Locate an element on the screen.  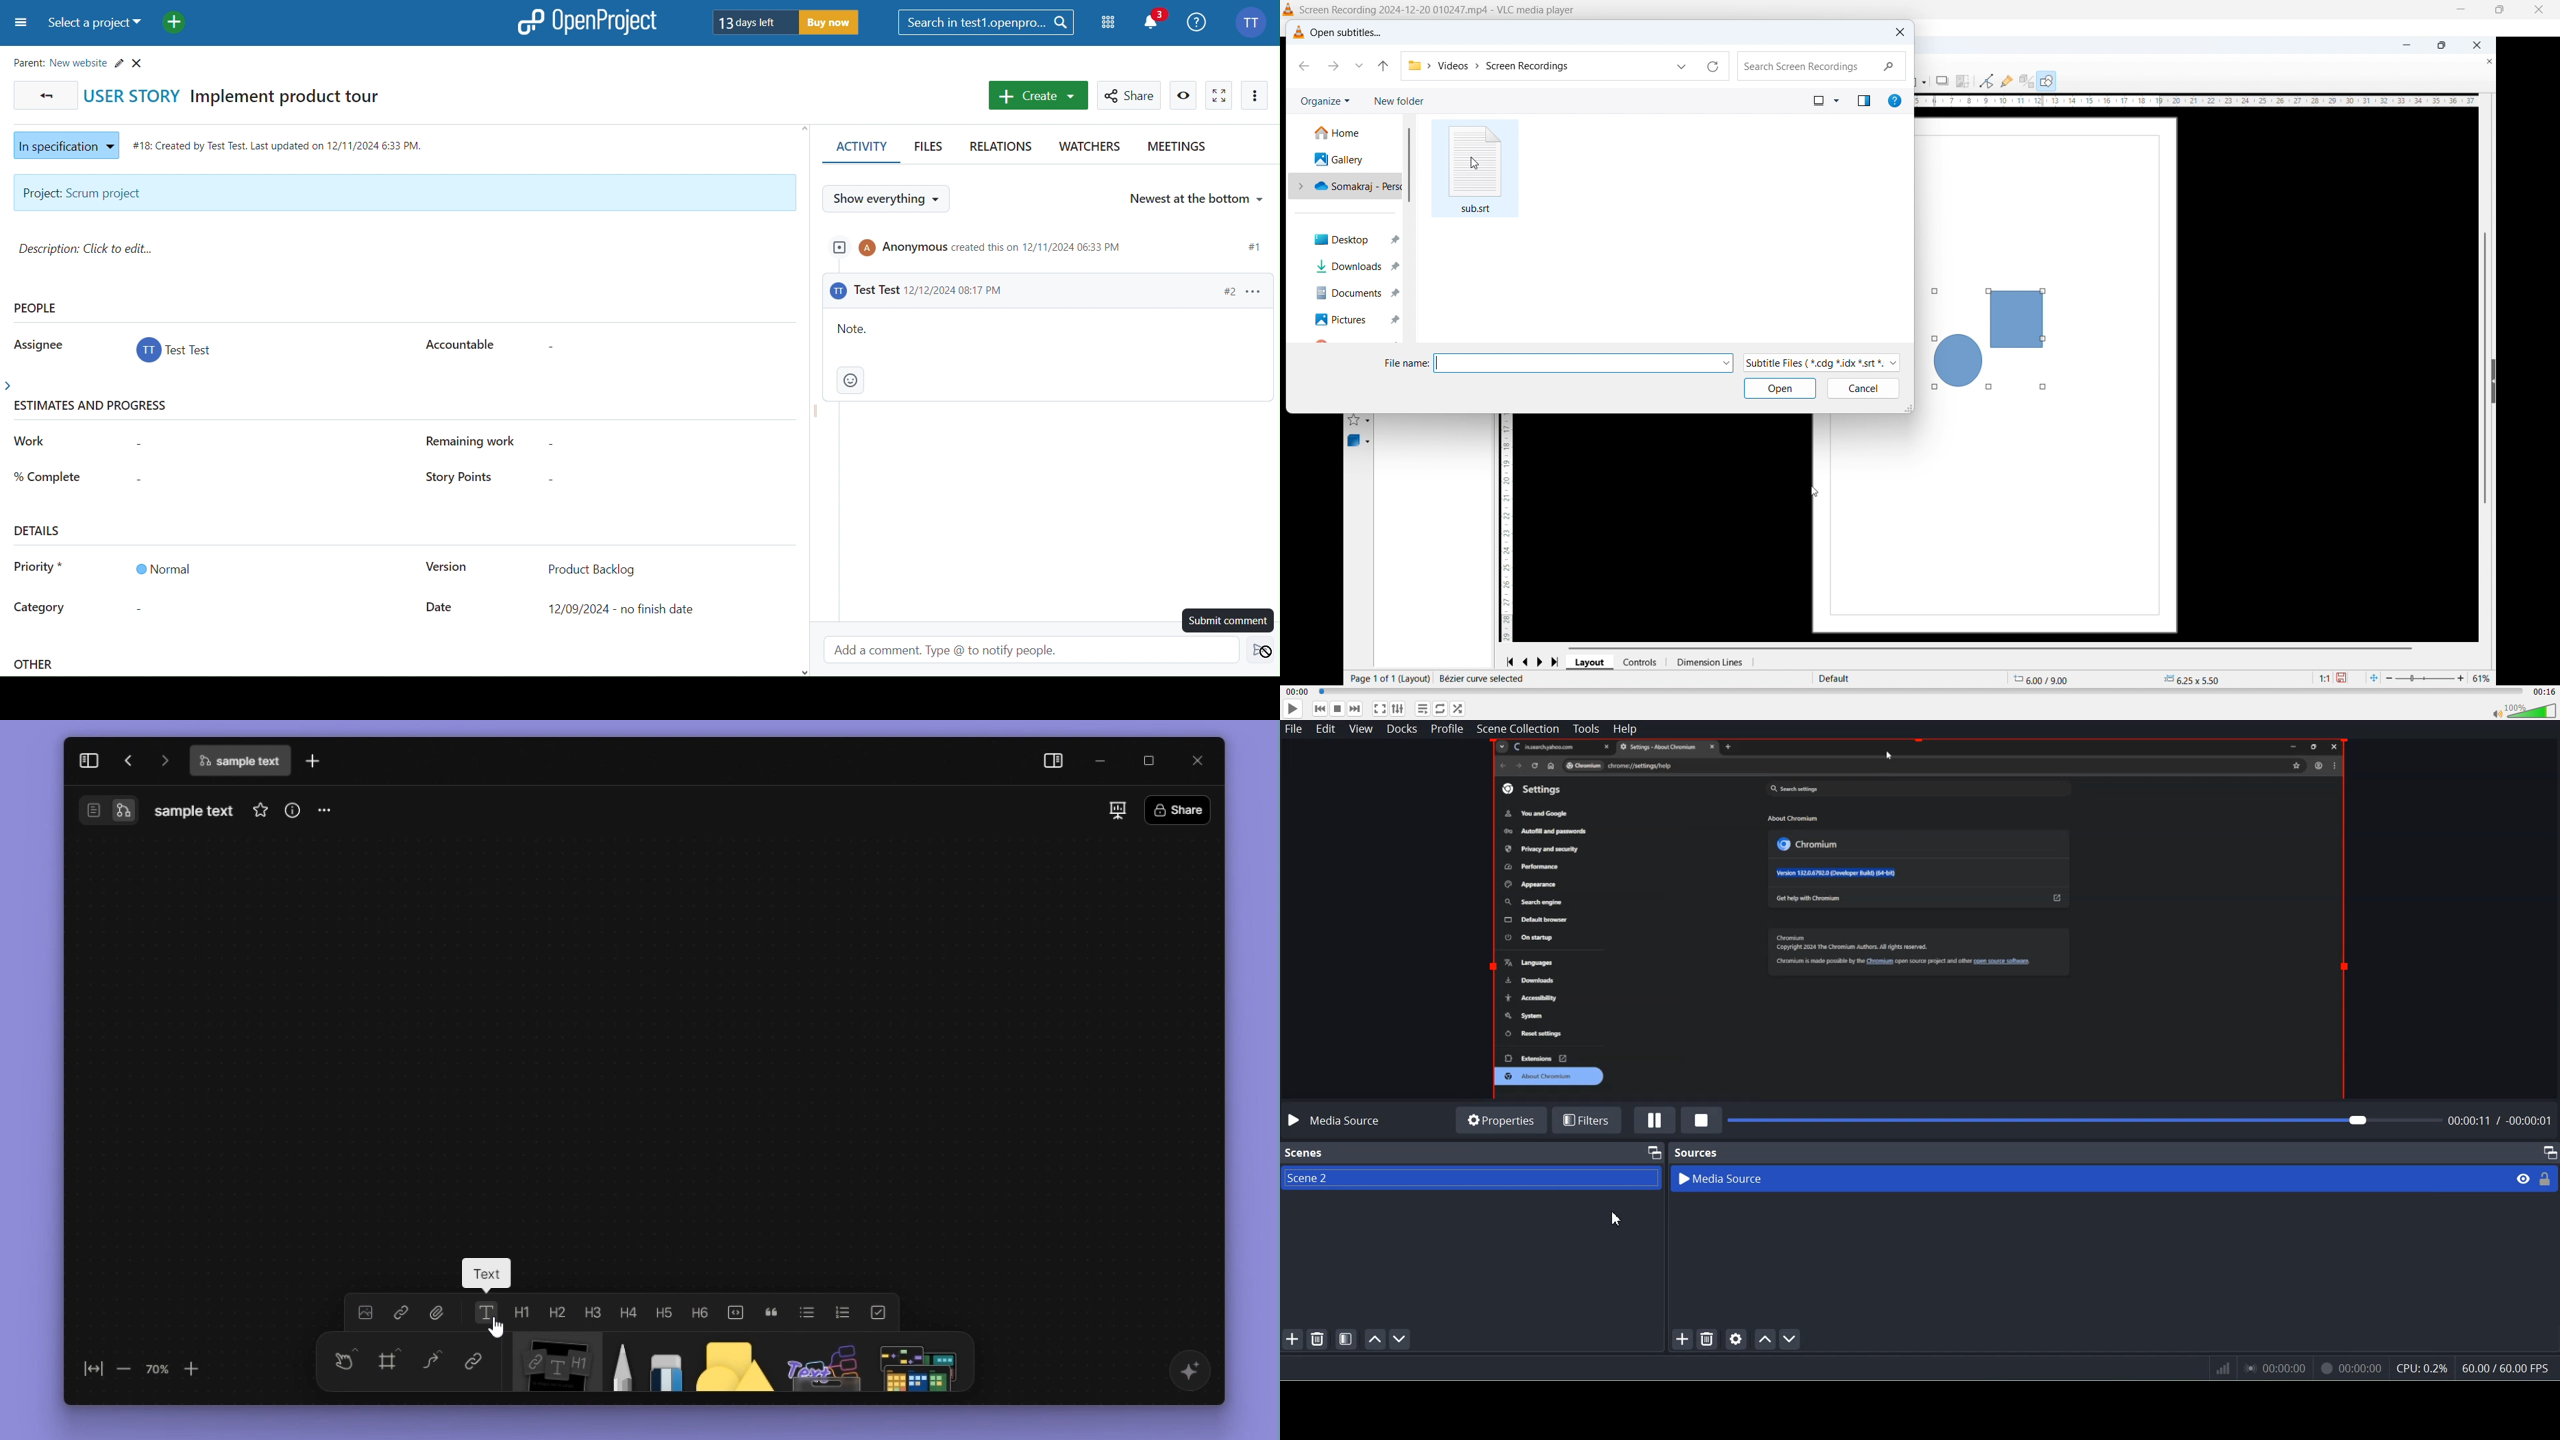
toggle point edit mode is located at coordinates (1986, 80).